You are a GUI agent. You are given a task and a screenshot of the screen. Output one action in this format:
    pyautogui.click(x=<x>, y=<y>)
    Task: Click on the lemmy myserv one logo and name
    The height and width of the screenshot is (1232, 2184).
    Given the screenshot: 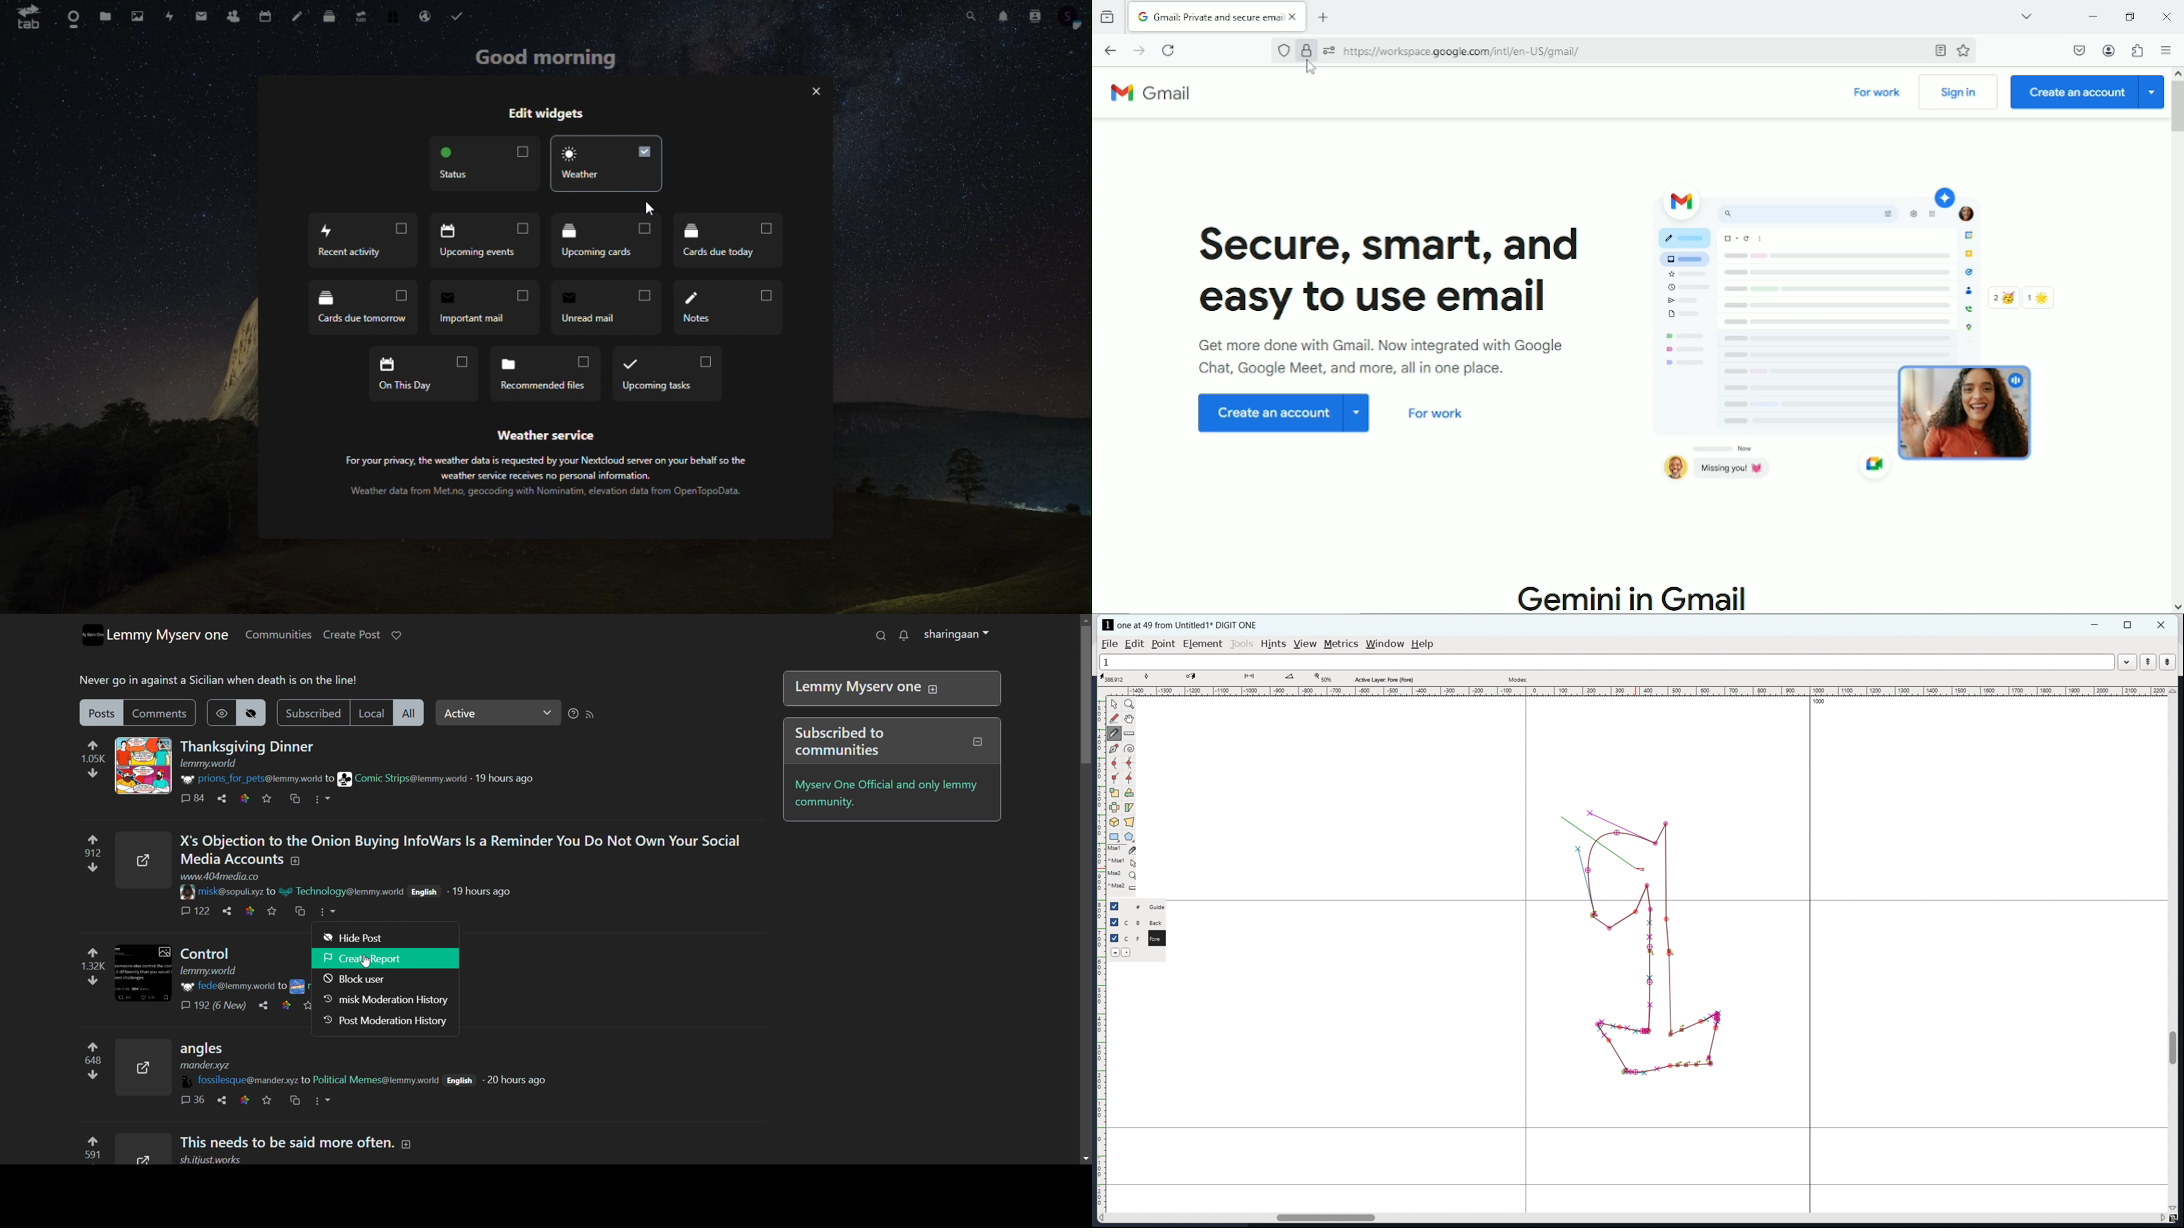 What is the action you would take?
    pyautogui.click(x=156, y=635)
    